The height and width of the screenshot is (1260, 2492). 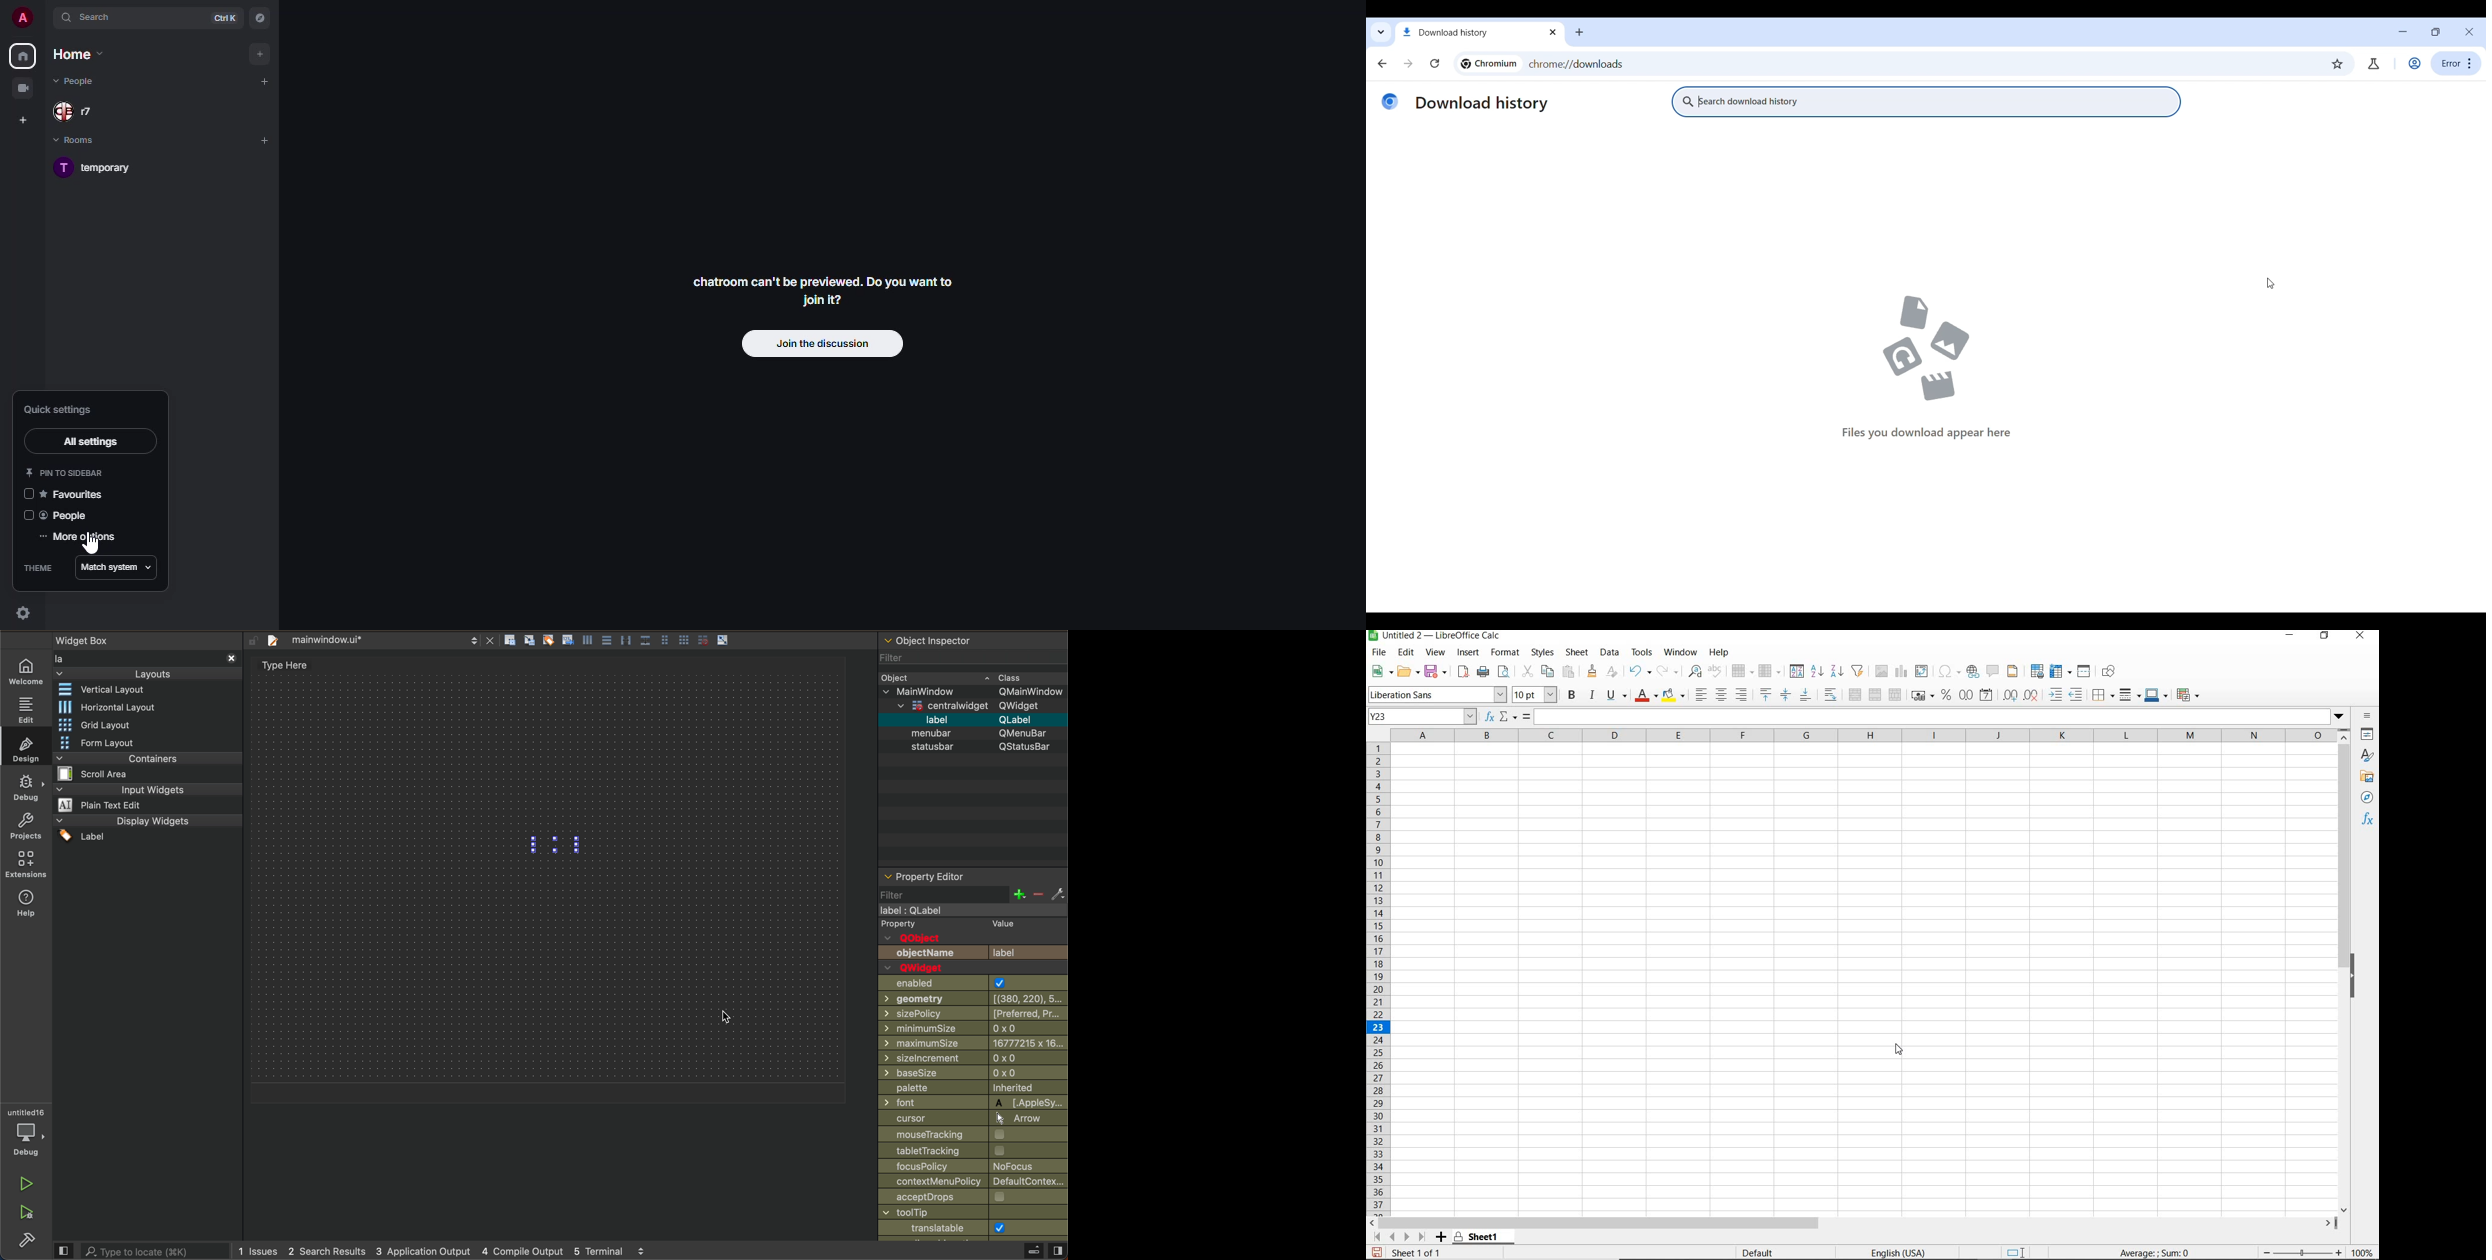 I want to click on SAVE, so click(x=1435, y=671).